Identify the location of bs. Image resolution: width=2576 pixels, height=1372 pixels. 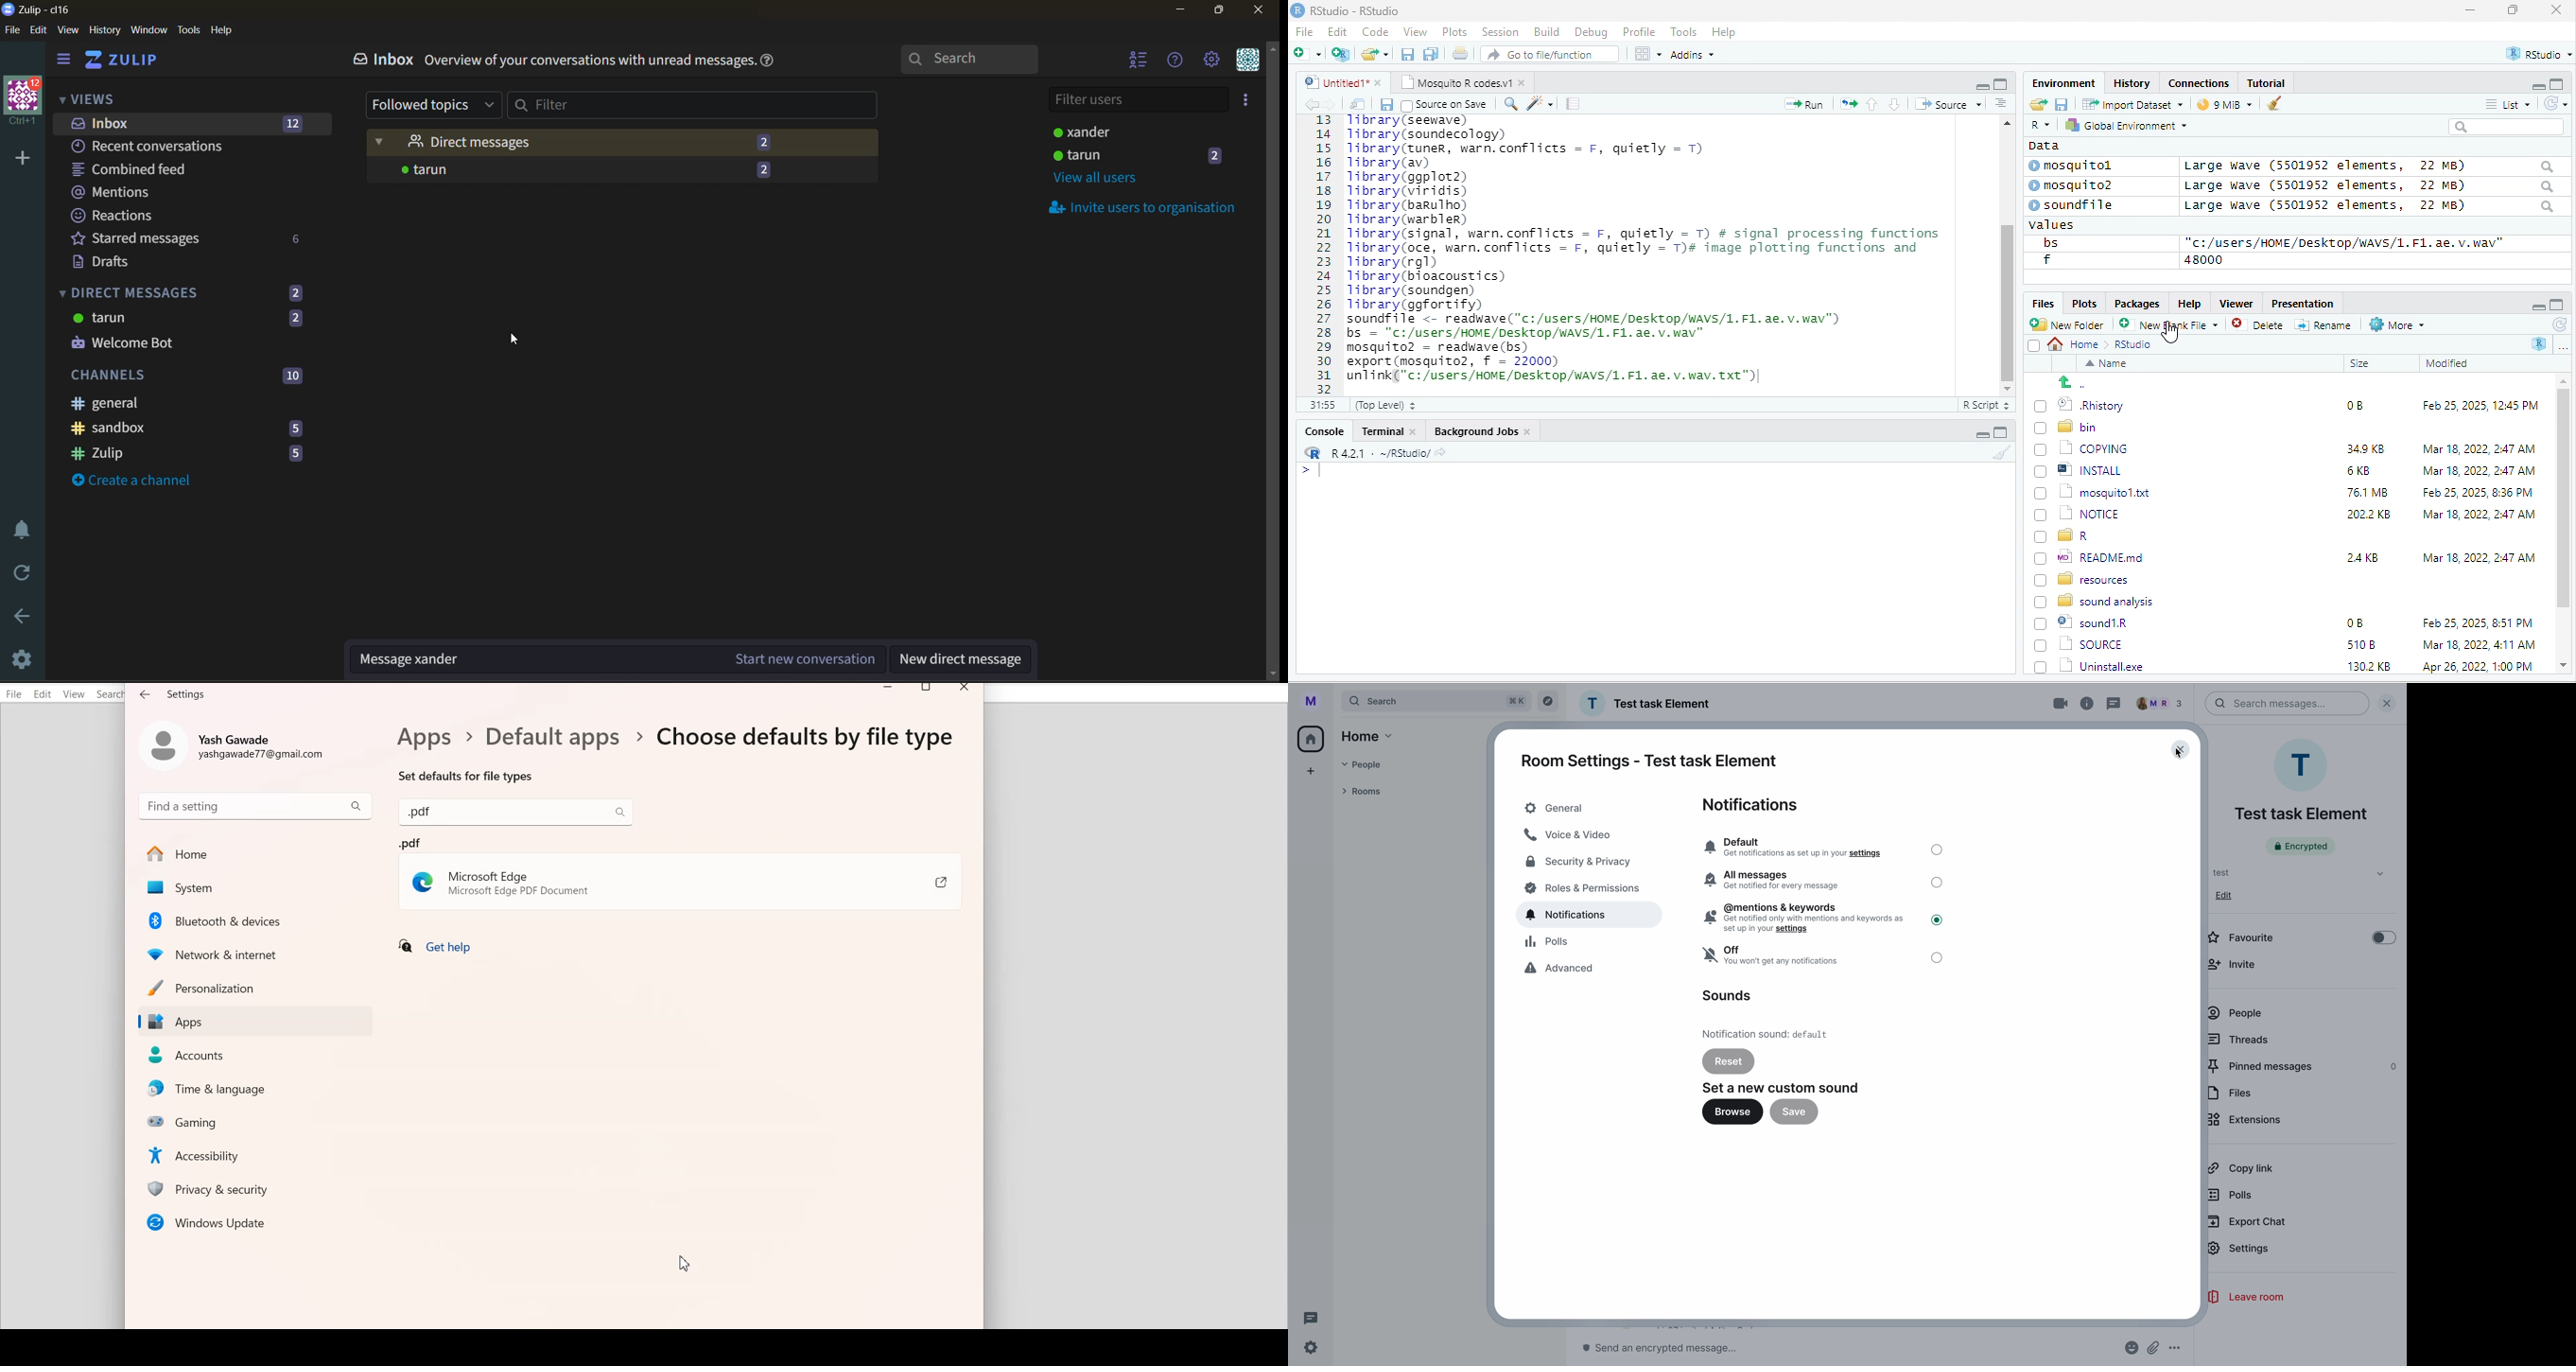
(2047, 242).